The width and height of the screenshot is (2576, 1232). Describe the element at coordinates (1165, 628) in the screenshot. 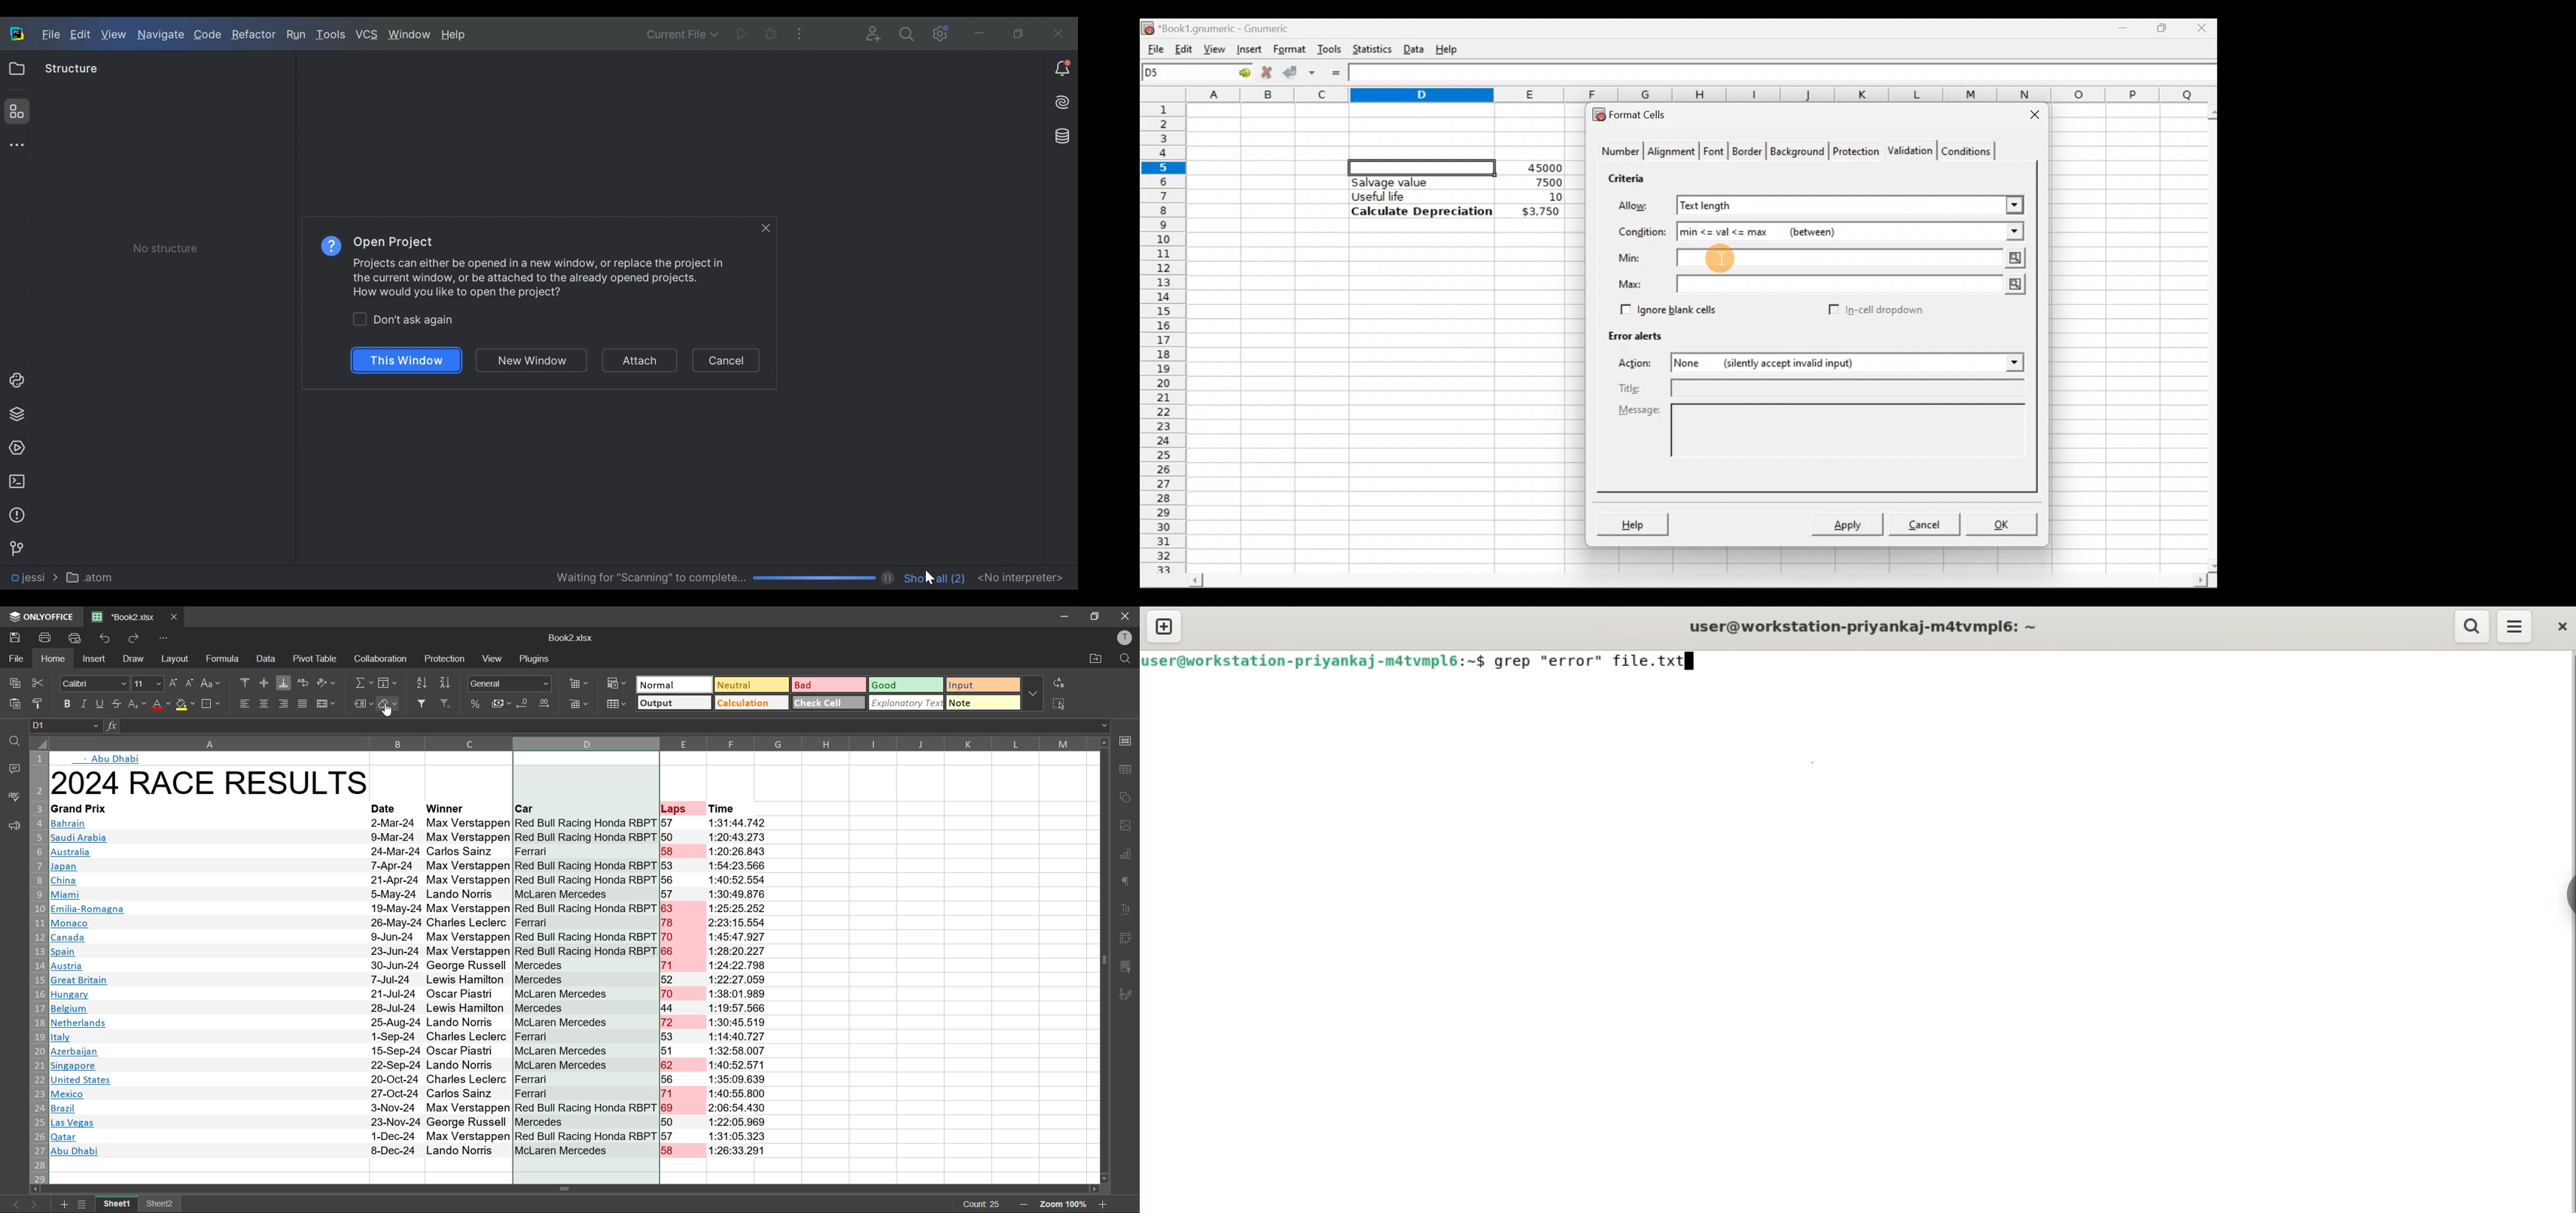

I see `new tab` at that location.